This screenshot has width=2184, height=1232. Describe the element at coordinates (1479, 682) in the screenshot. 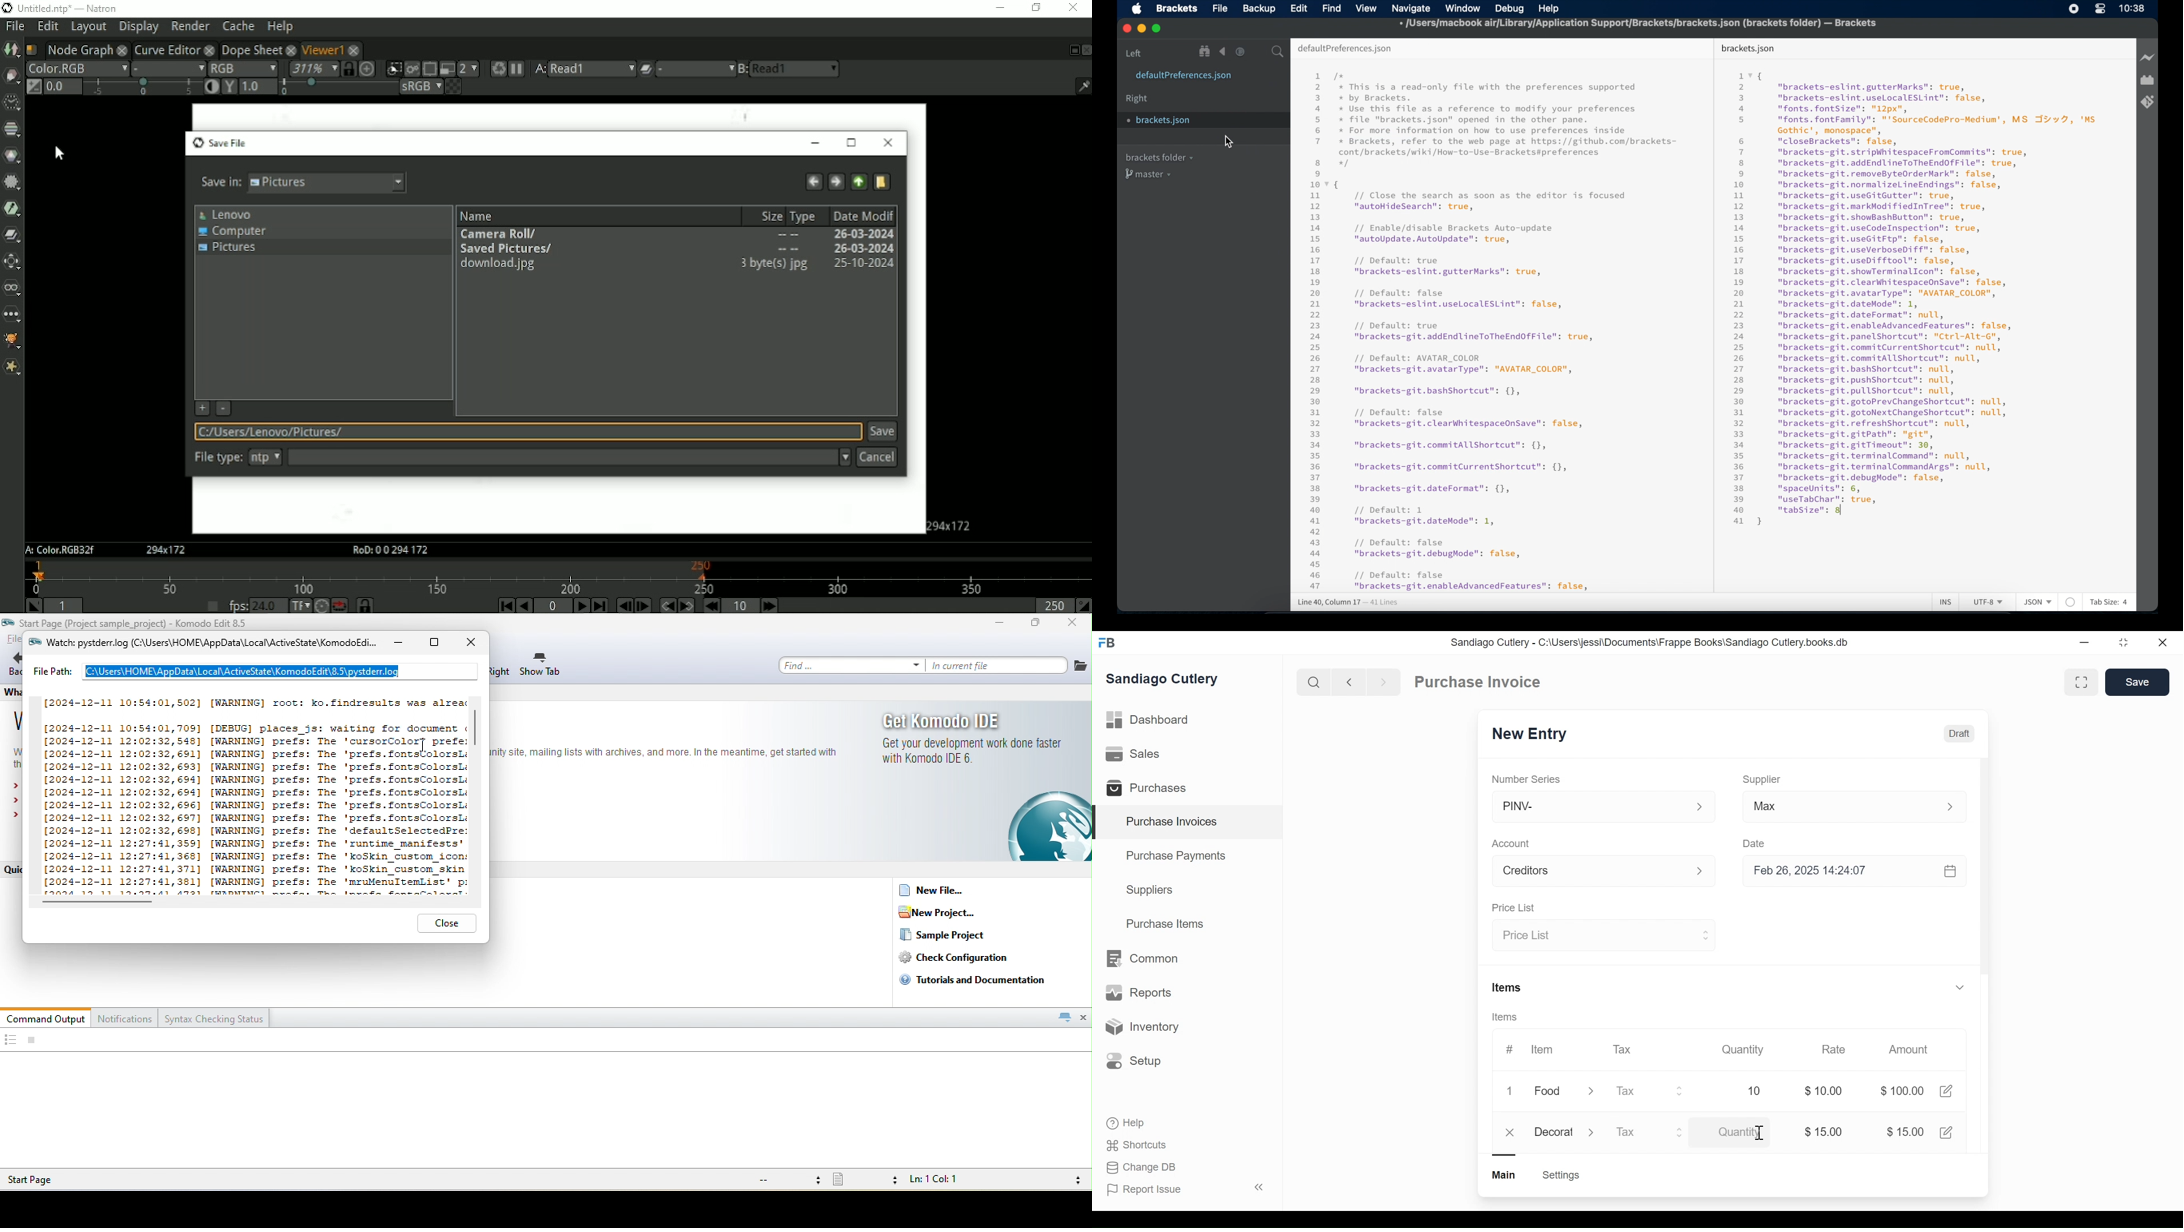

I see `Purchase Invoice` at that location.